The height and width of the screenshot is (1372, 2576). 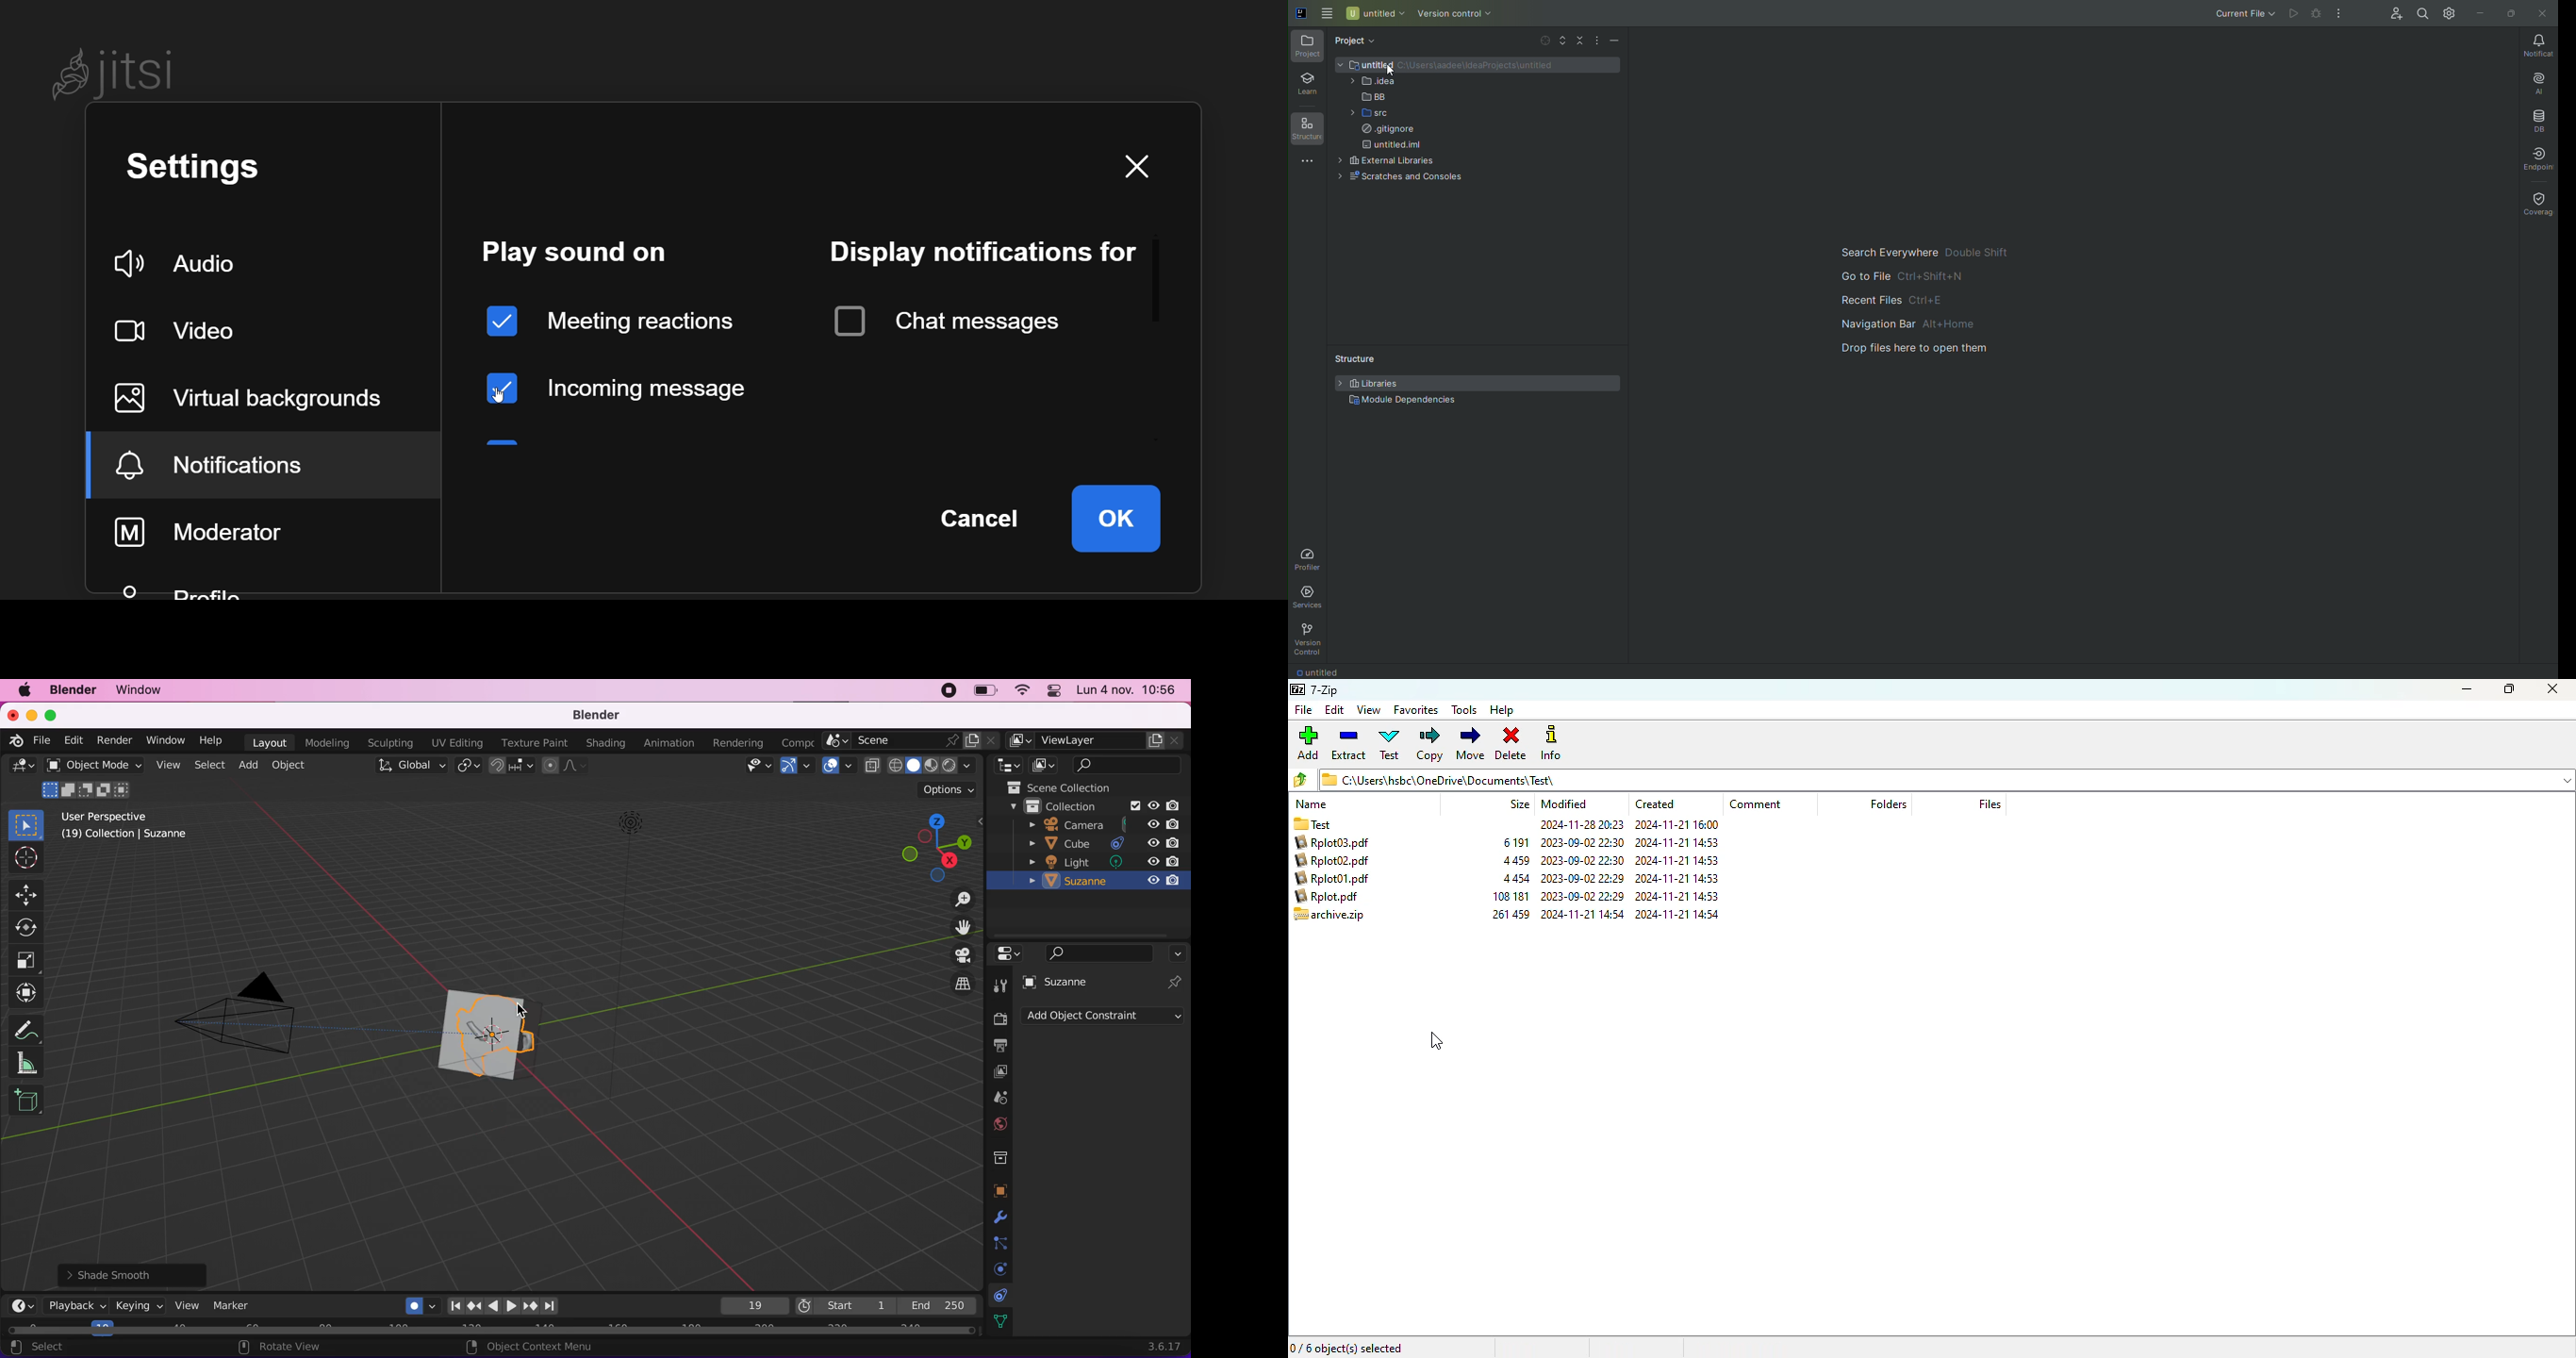 What do you see at coordinates (1354, 843) in the screenshot?
I see `Test.zip ` at bounding box center [1354, 843].